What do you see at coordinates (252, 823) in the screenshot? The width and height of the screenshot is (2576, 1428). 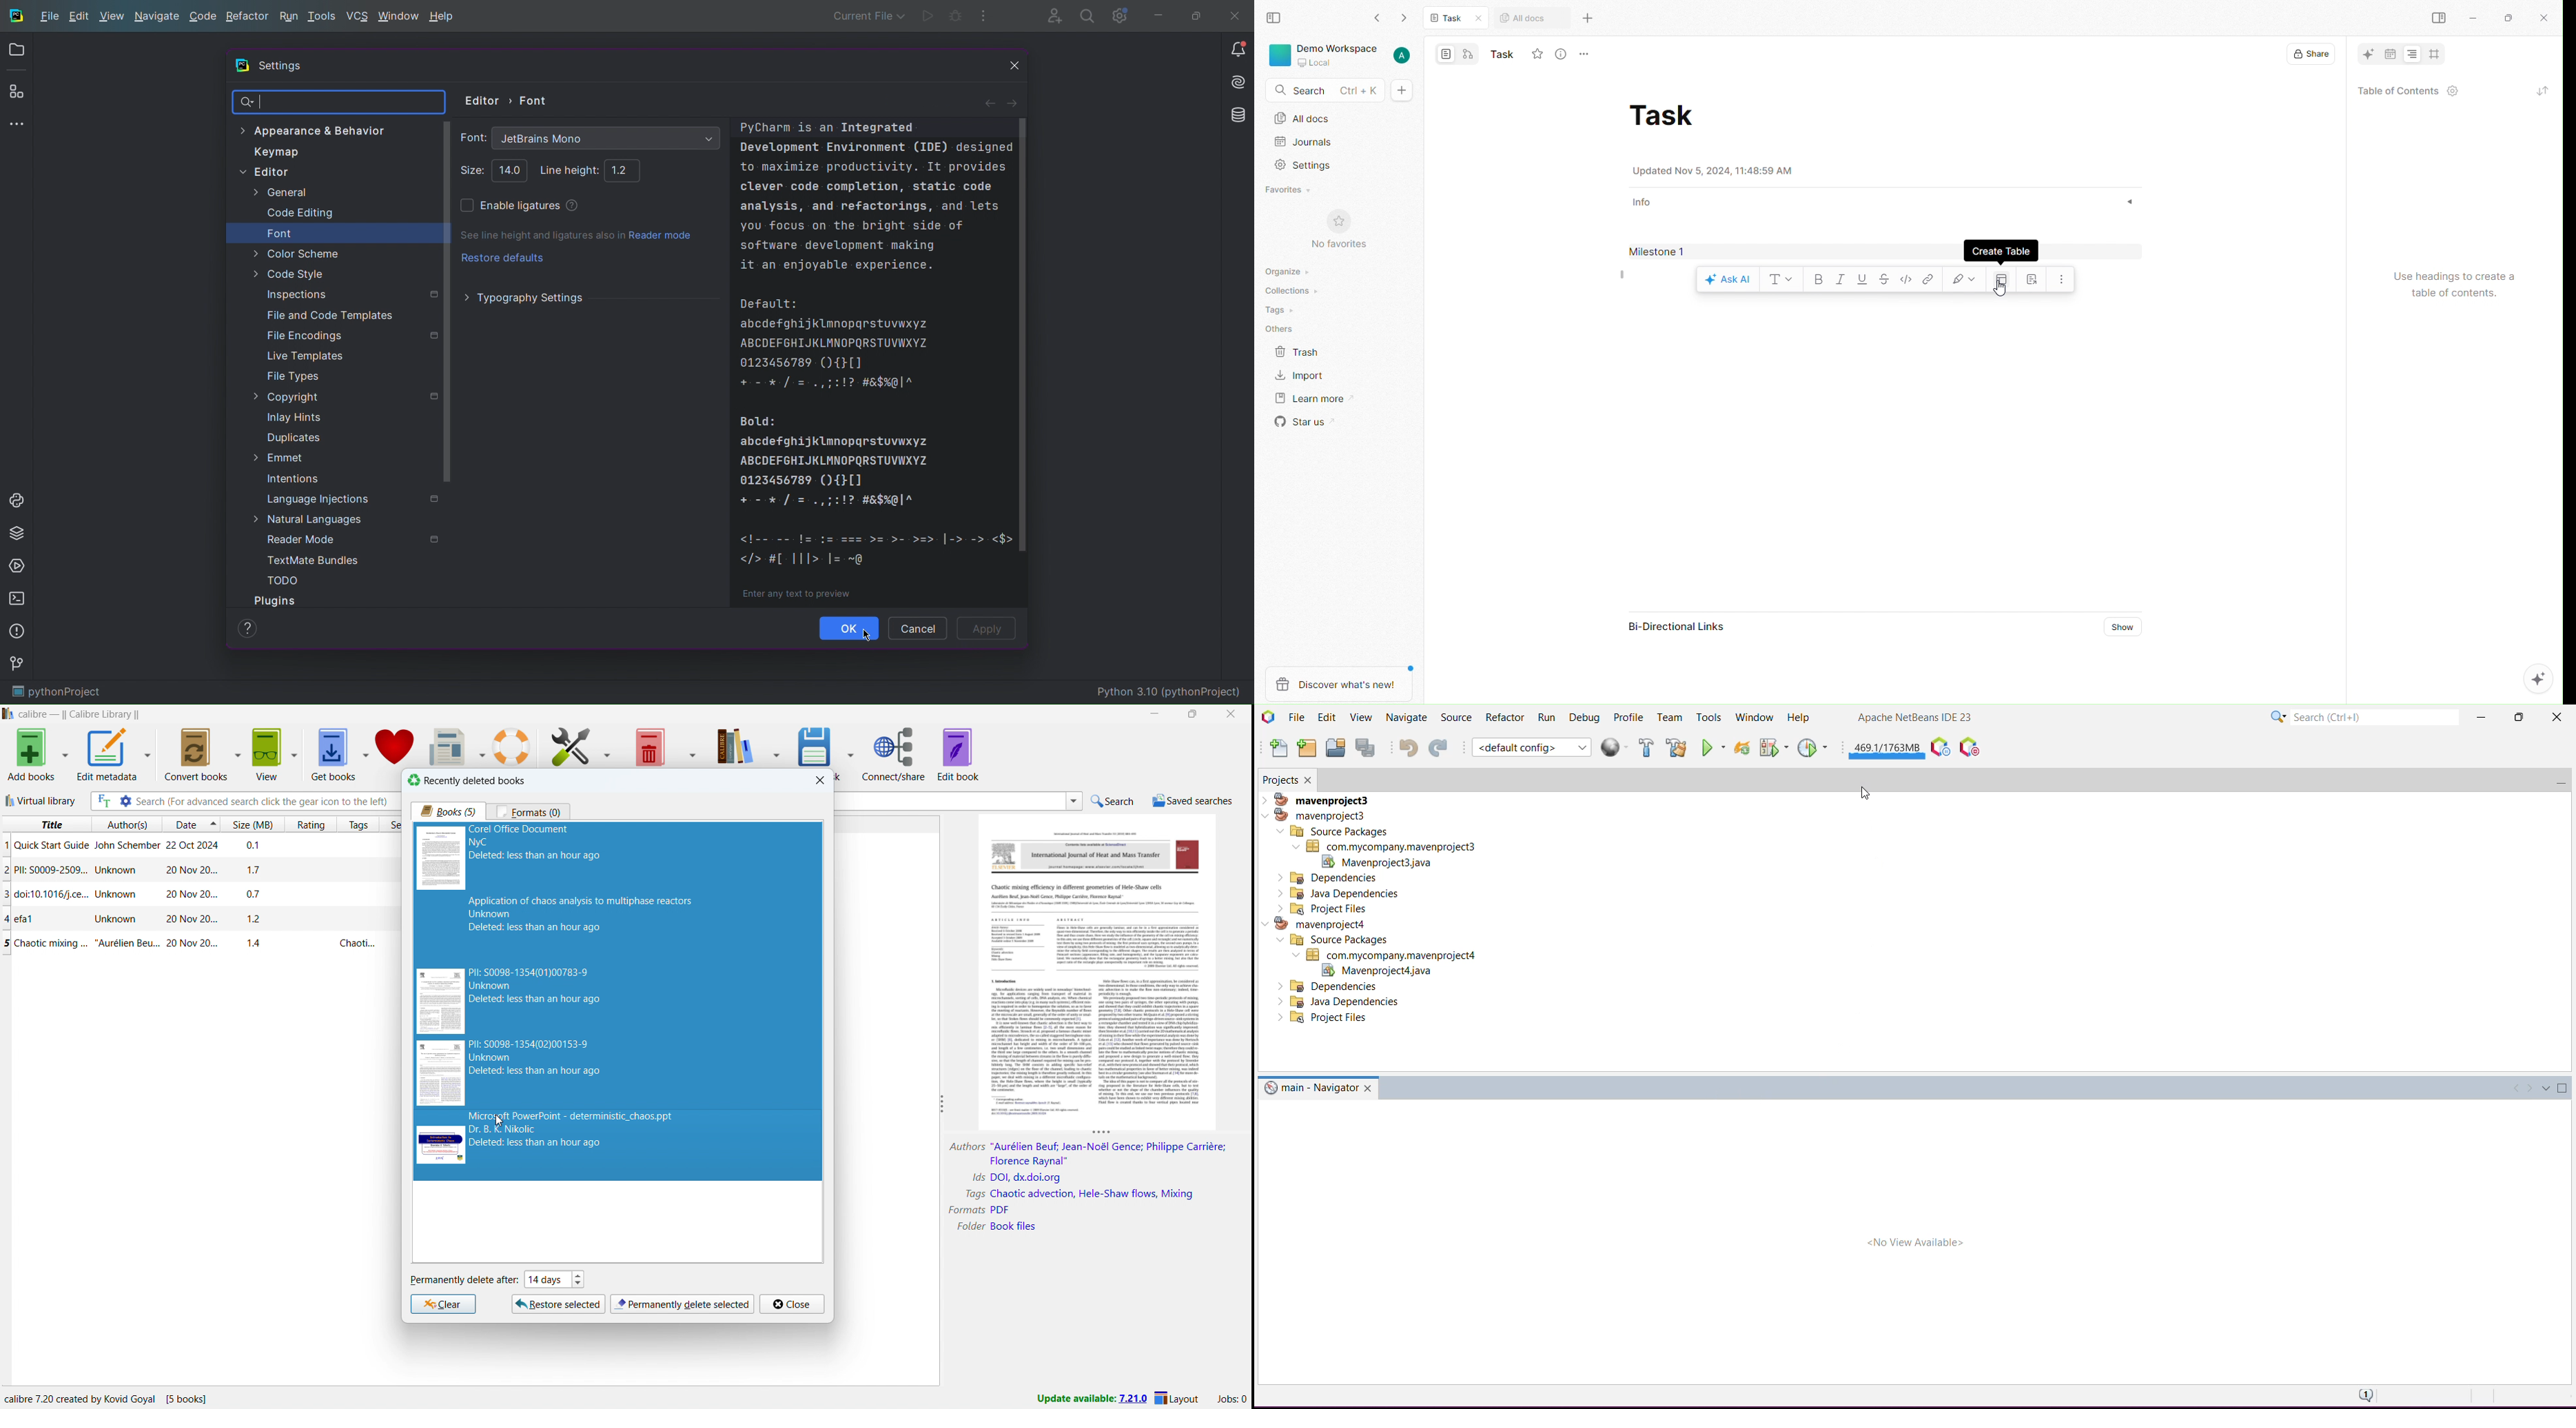 I see `sort by size` at bounding box center [252, 823].